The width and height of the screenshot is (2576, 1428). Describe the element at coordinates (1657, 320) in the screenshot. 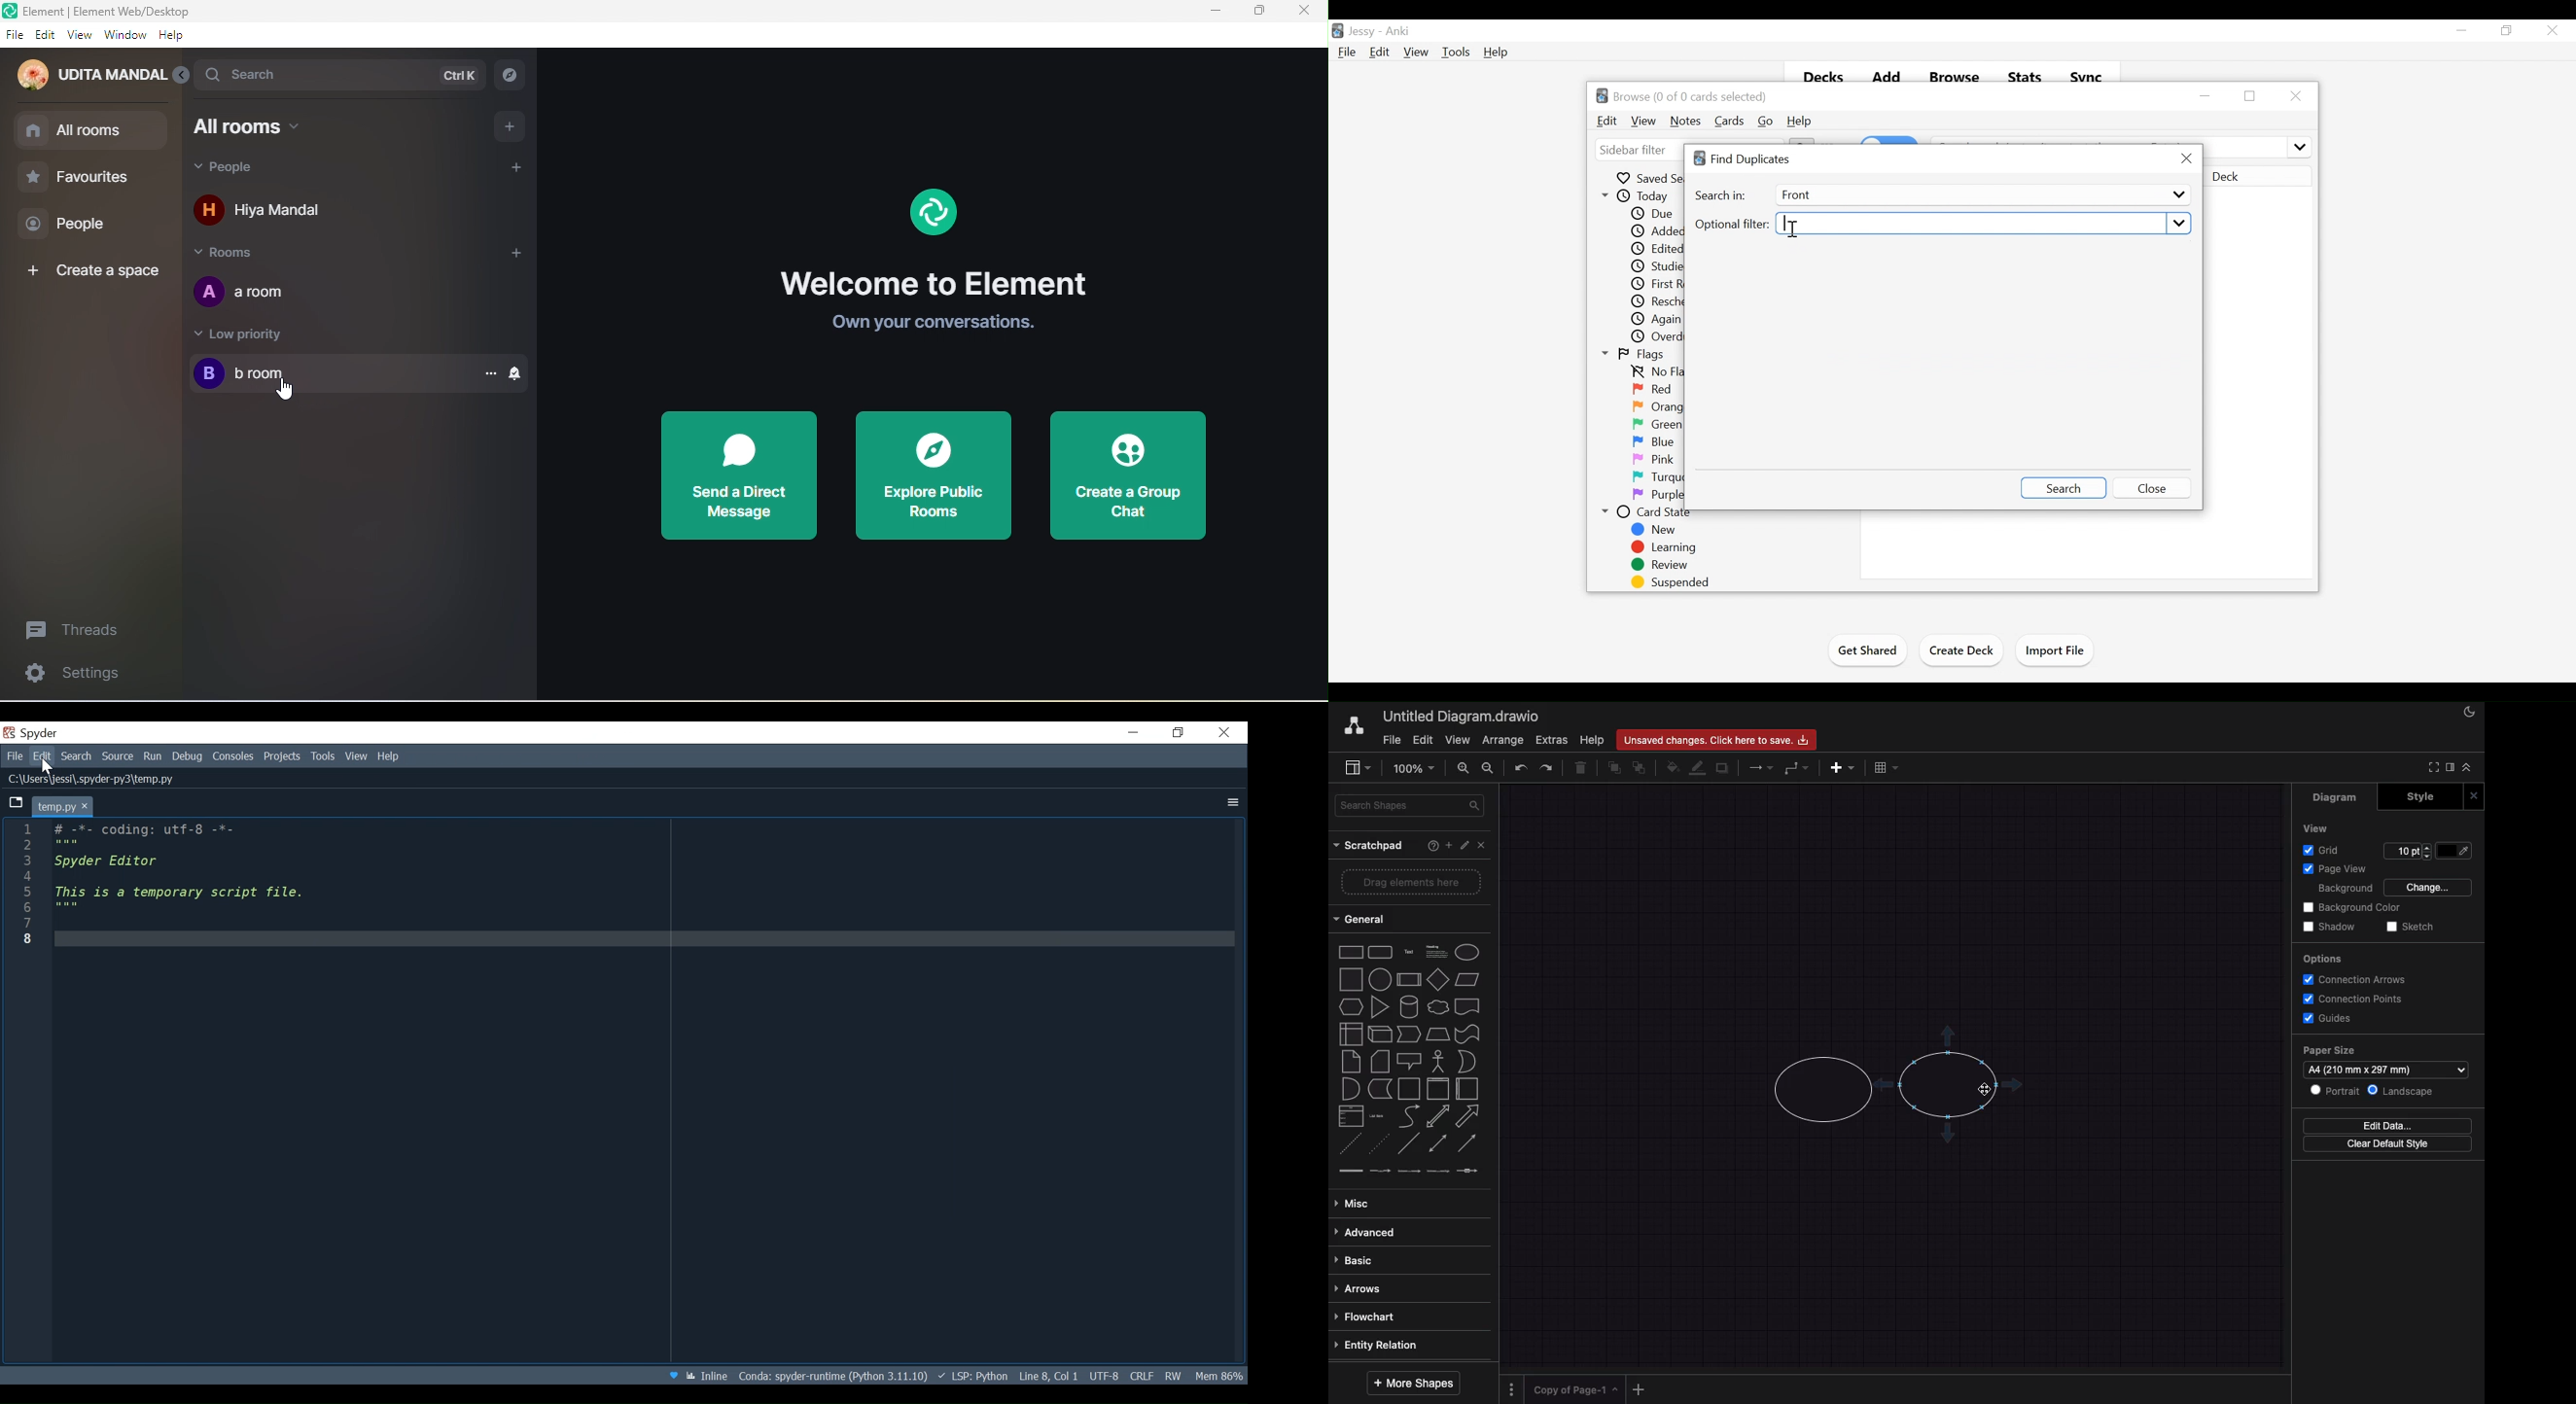

I see `Again` at that location.